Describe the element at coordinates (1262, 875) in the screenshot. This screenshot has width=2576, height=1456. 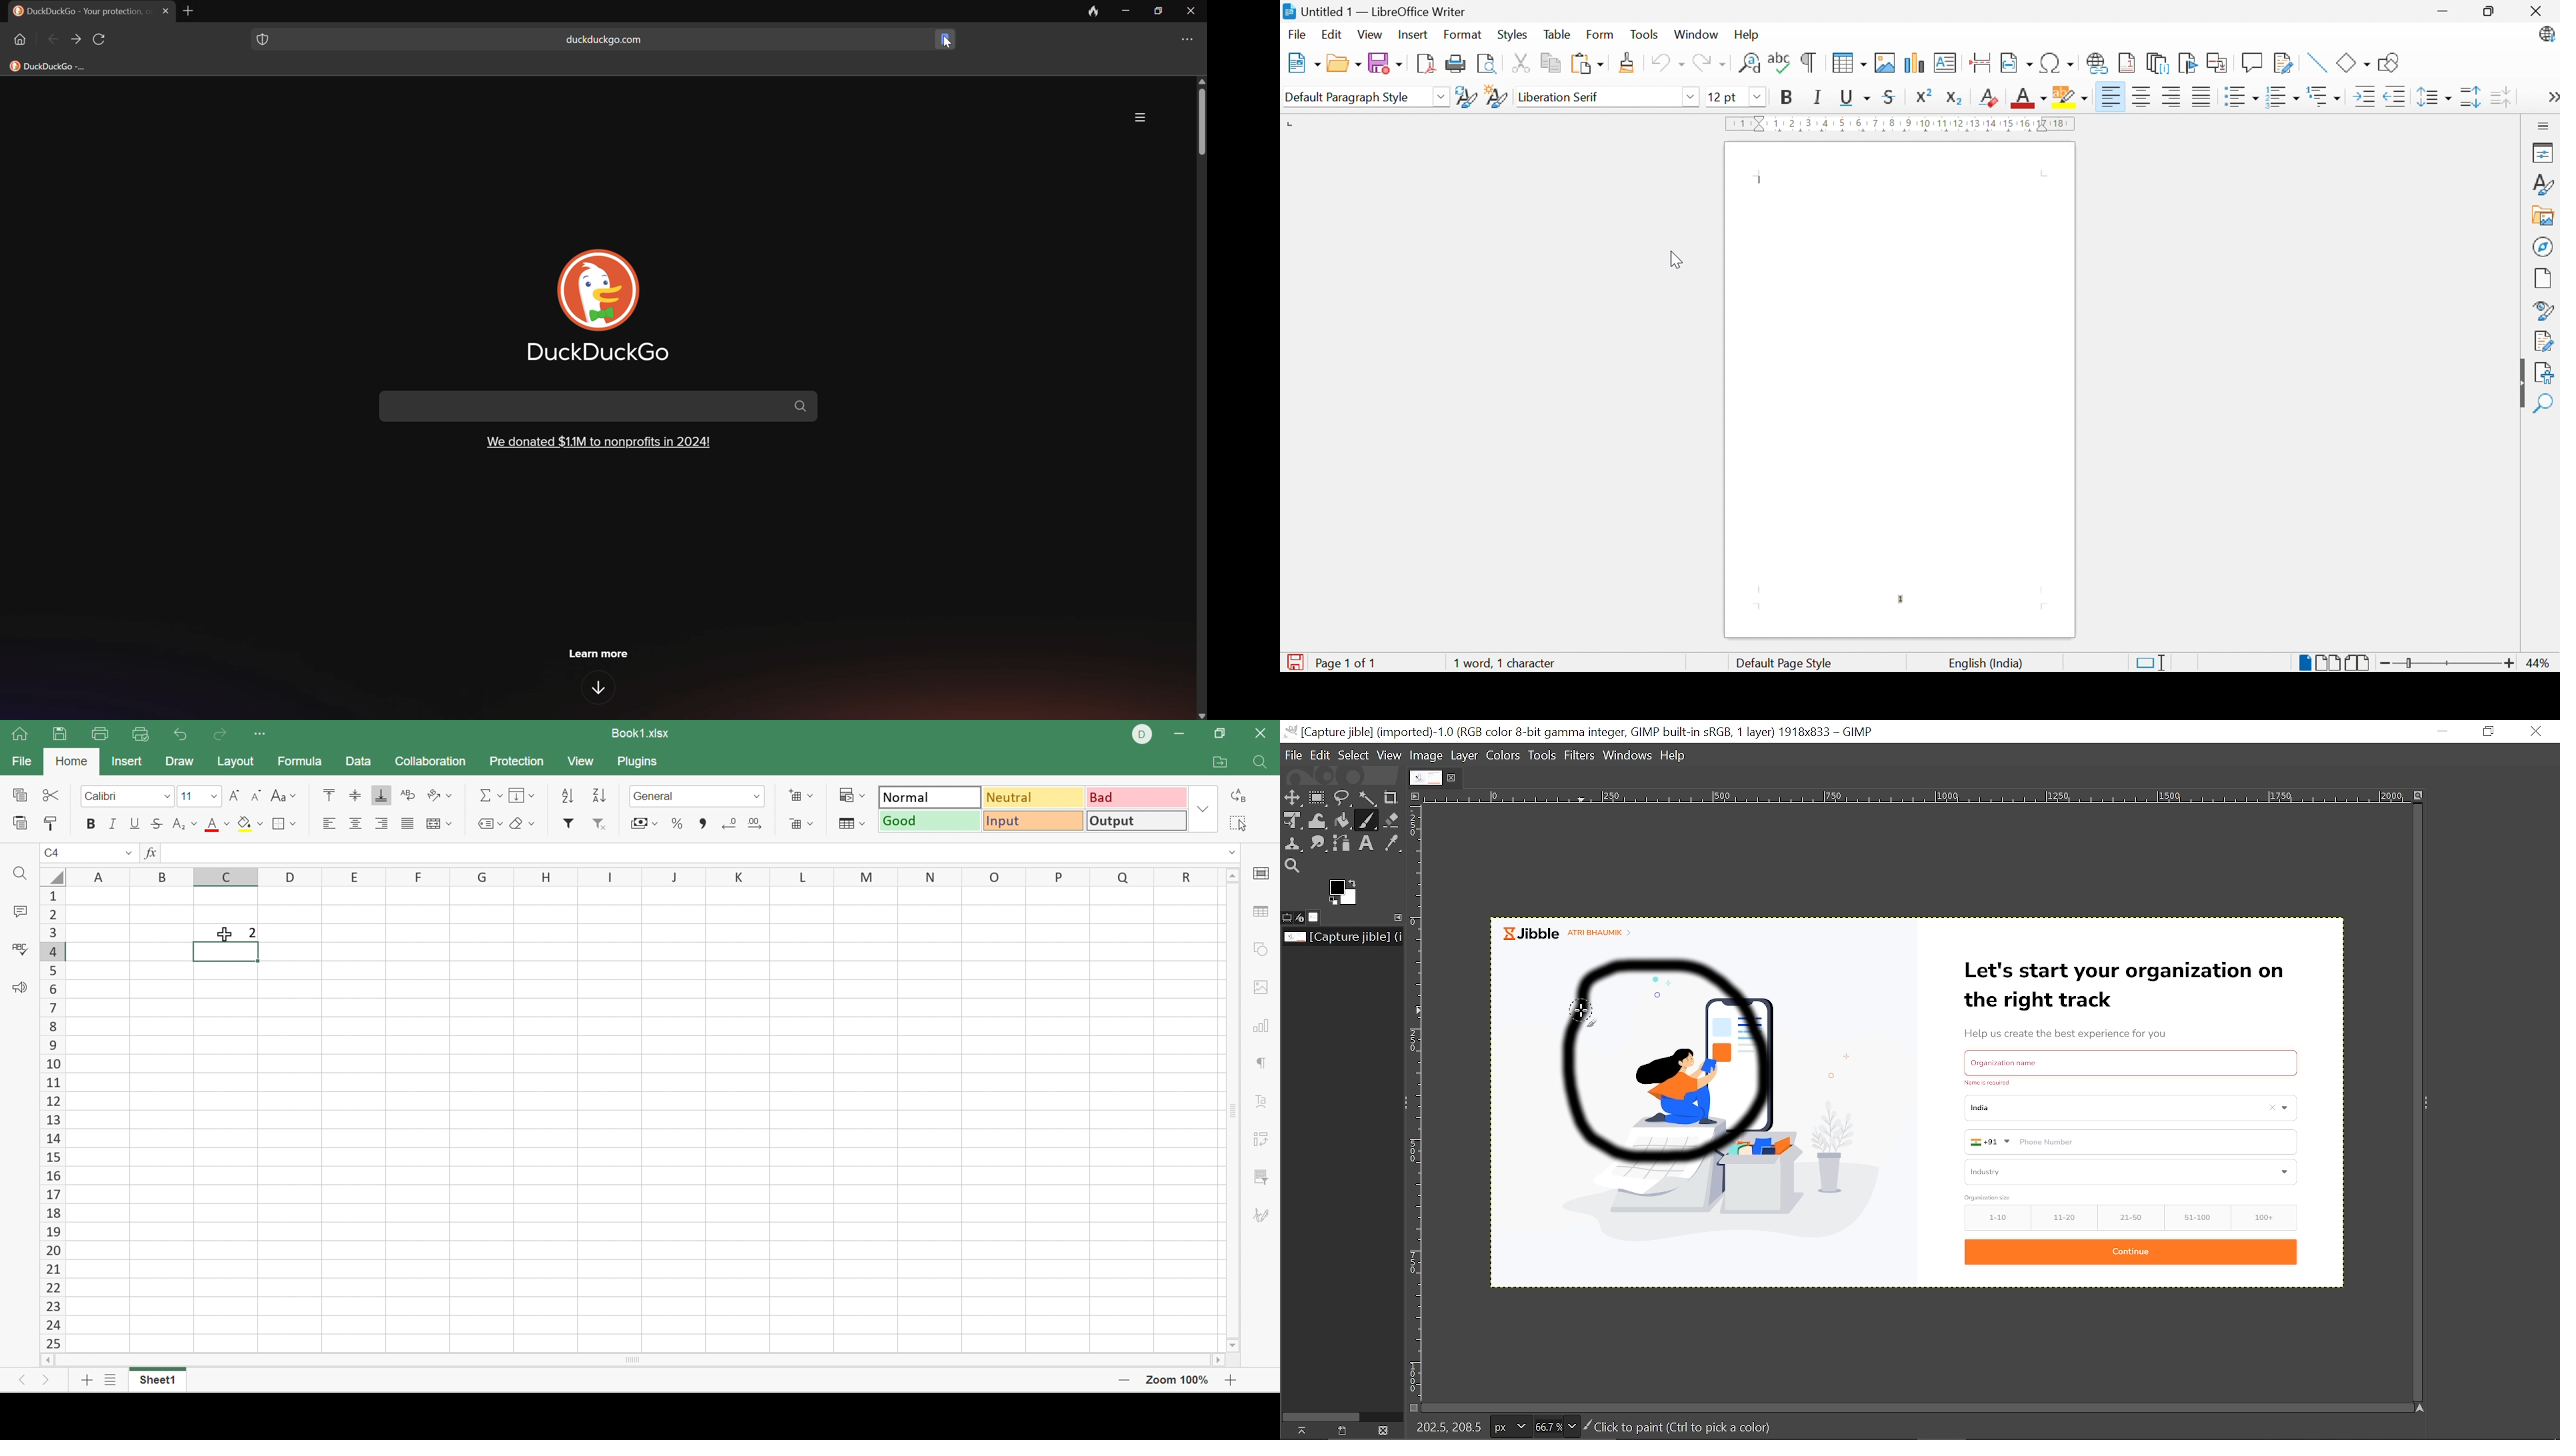
I see `cell settings` at that location.